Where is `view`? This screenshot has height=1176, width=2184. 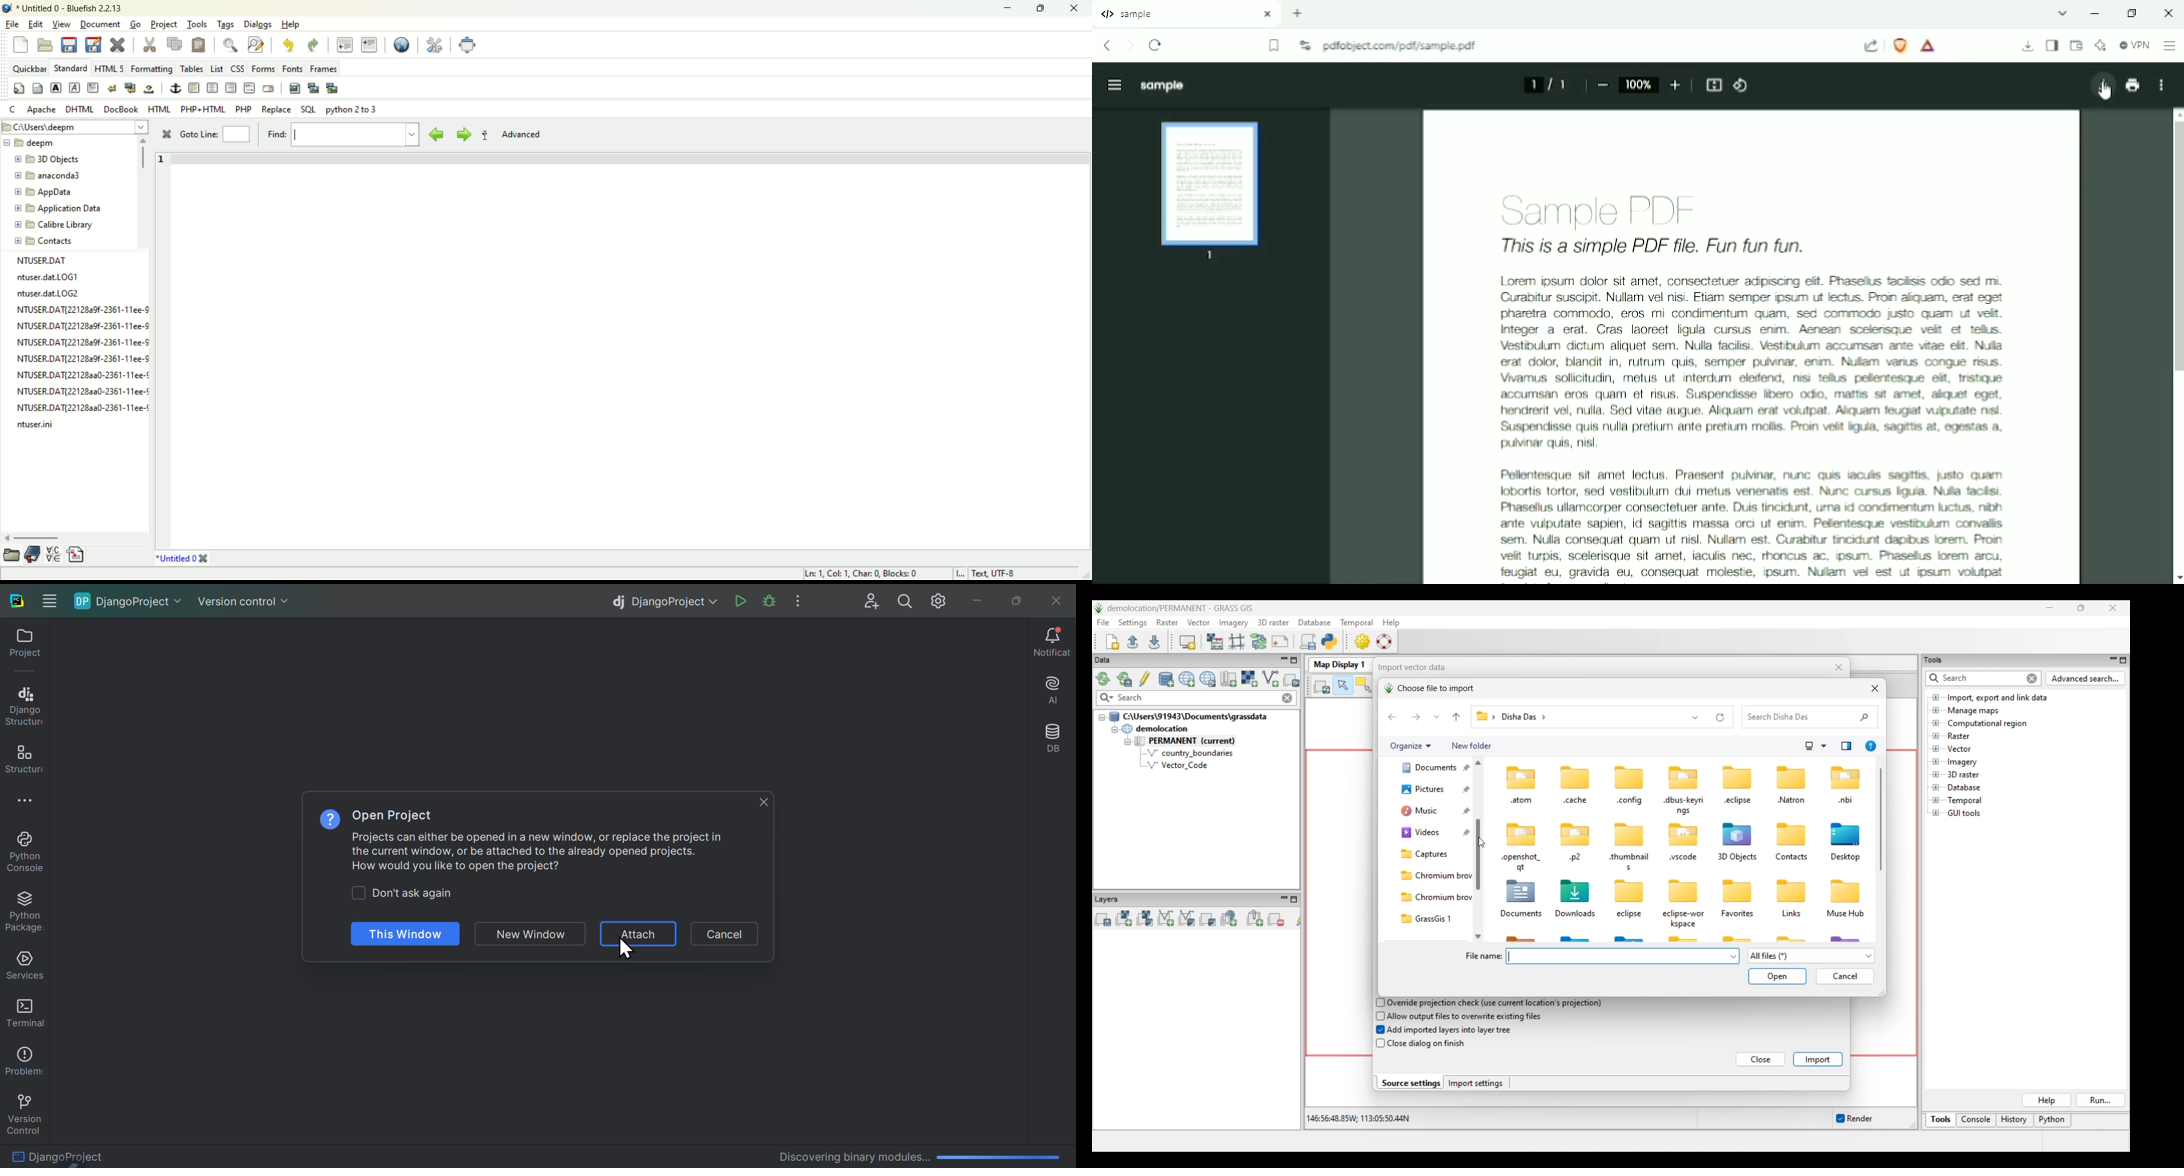
view is located at coordinates (63, 24).